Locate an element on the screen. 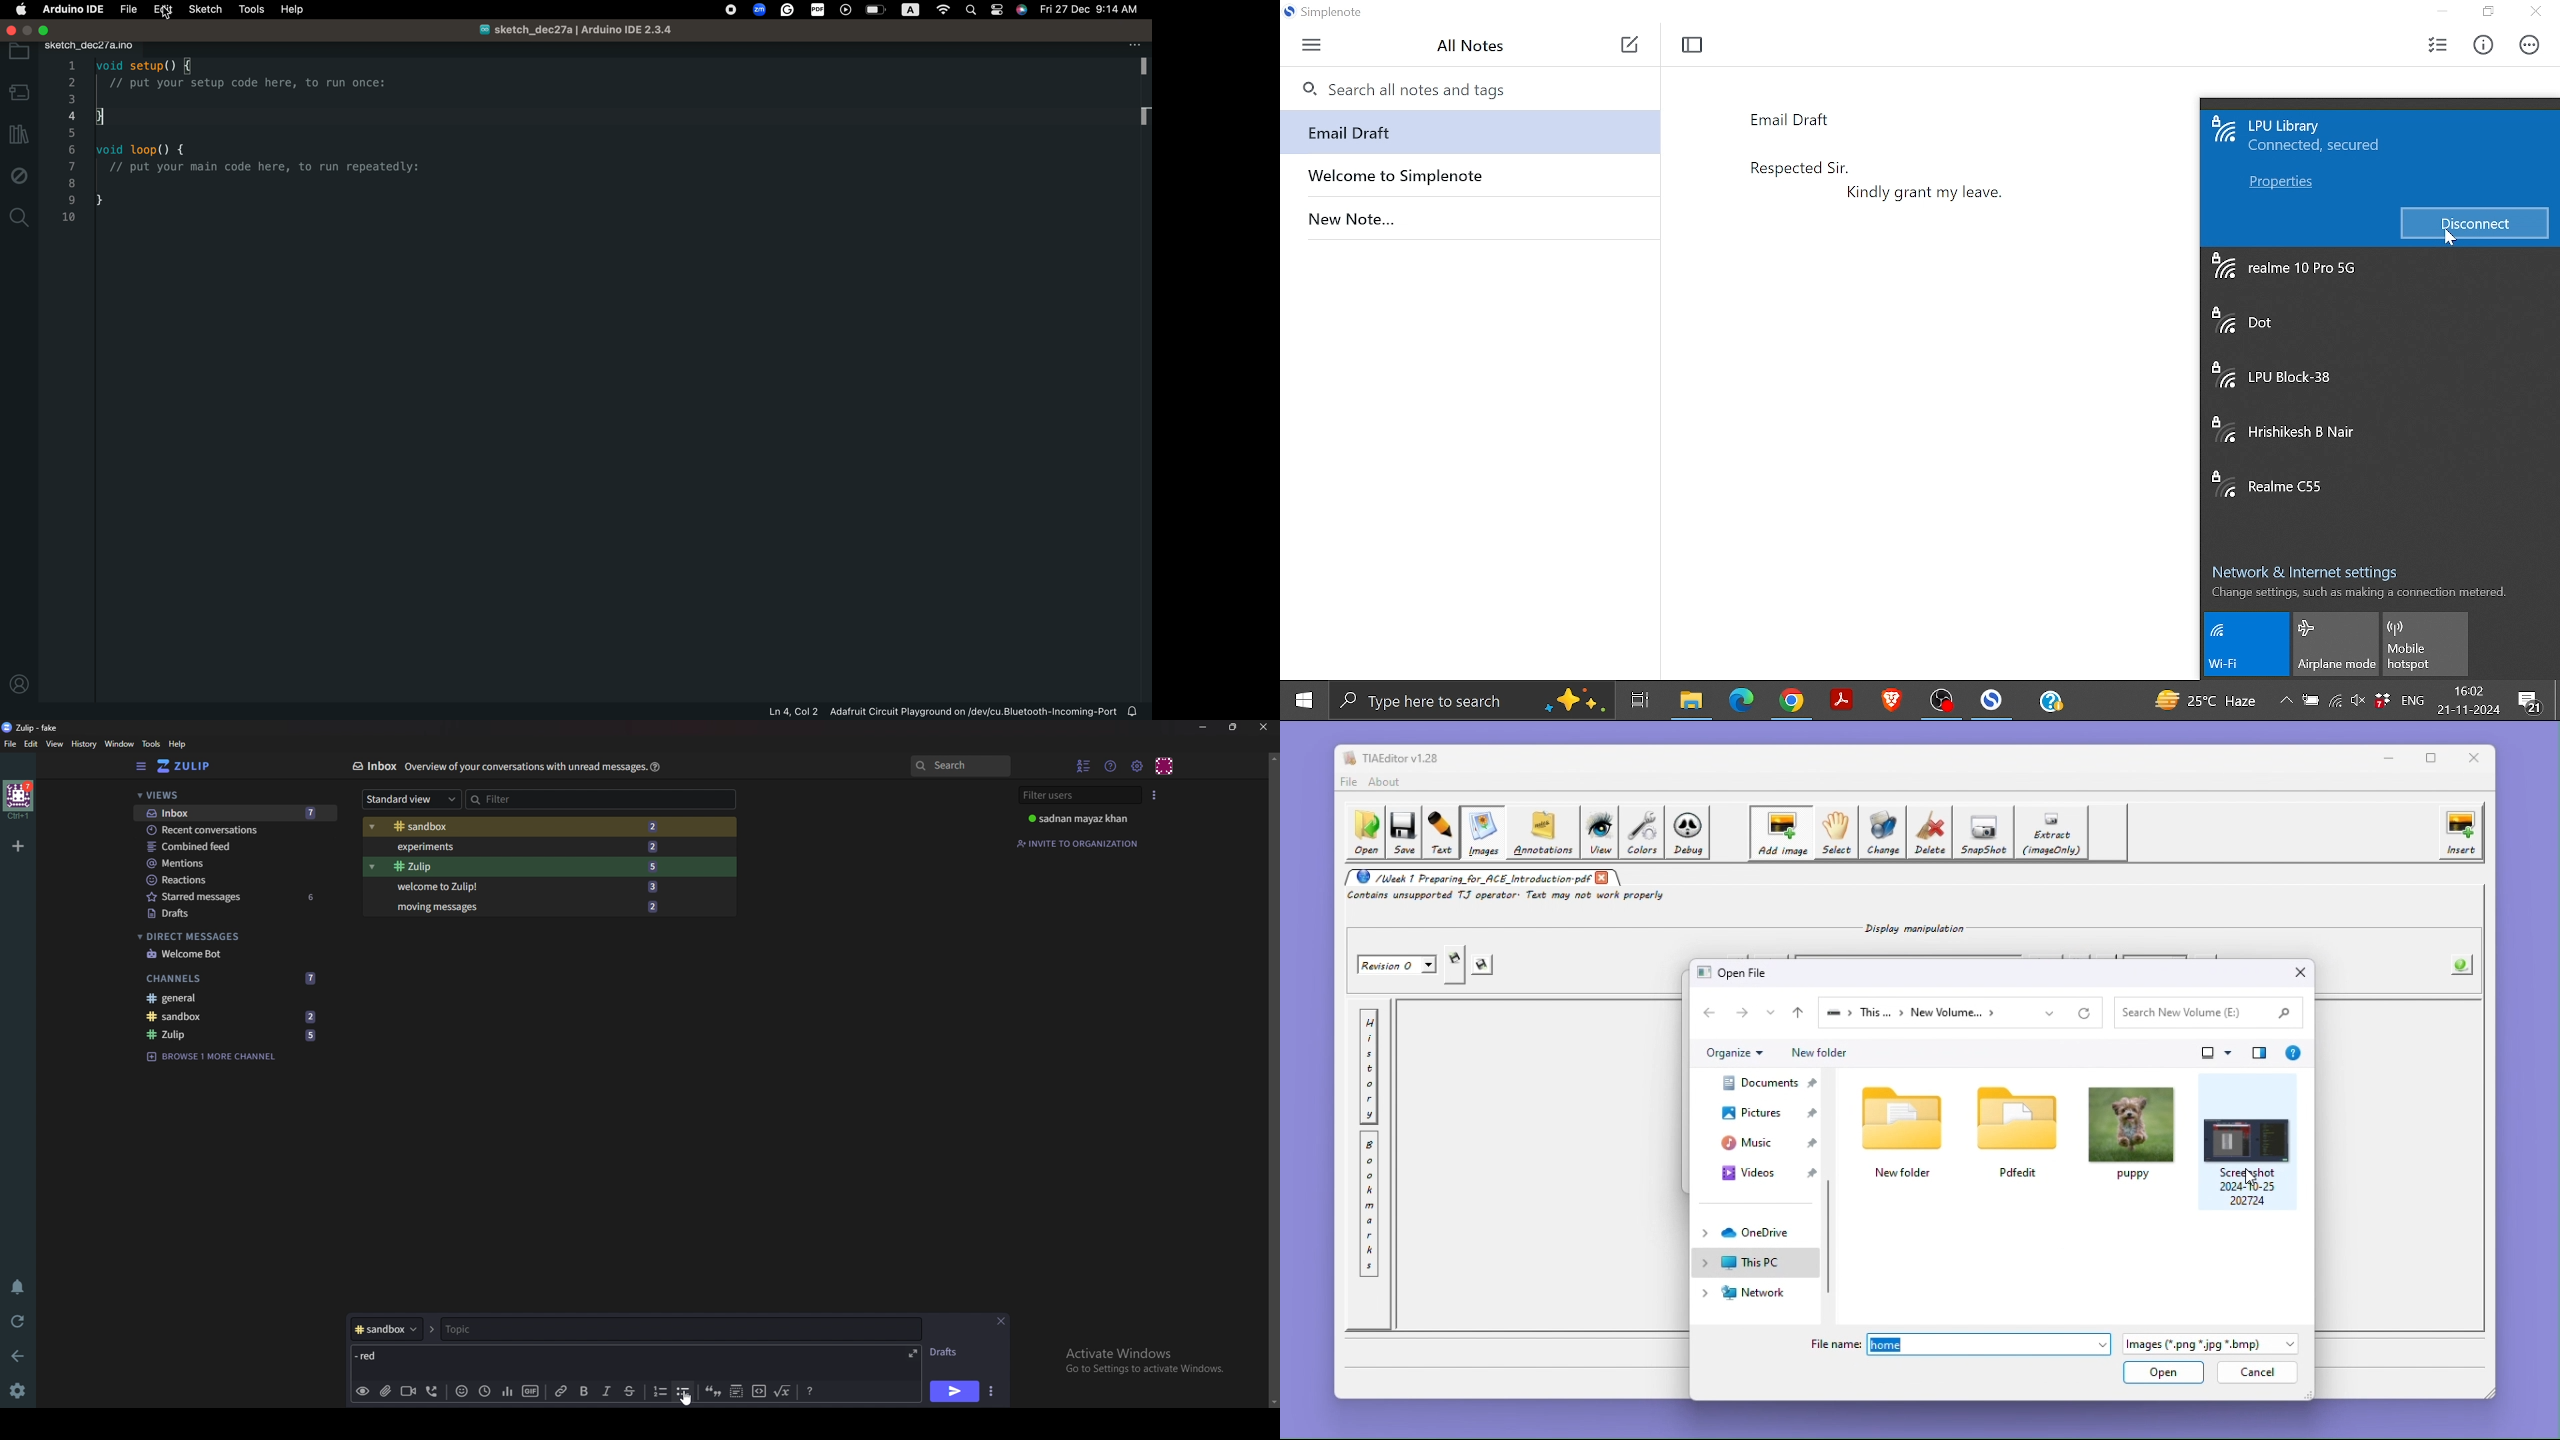  close is located at coordinates (1262, 727).